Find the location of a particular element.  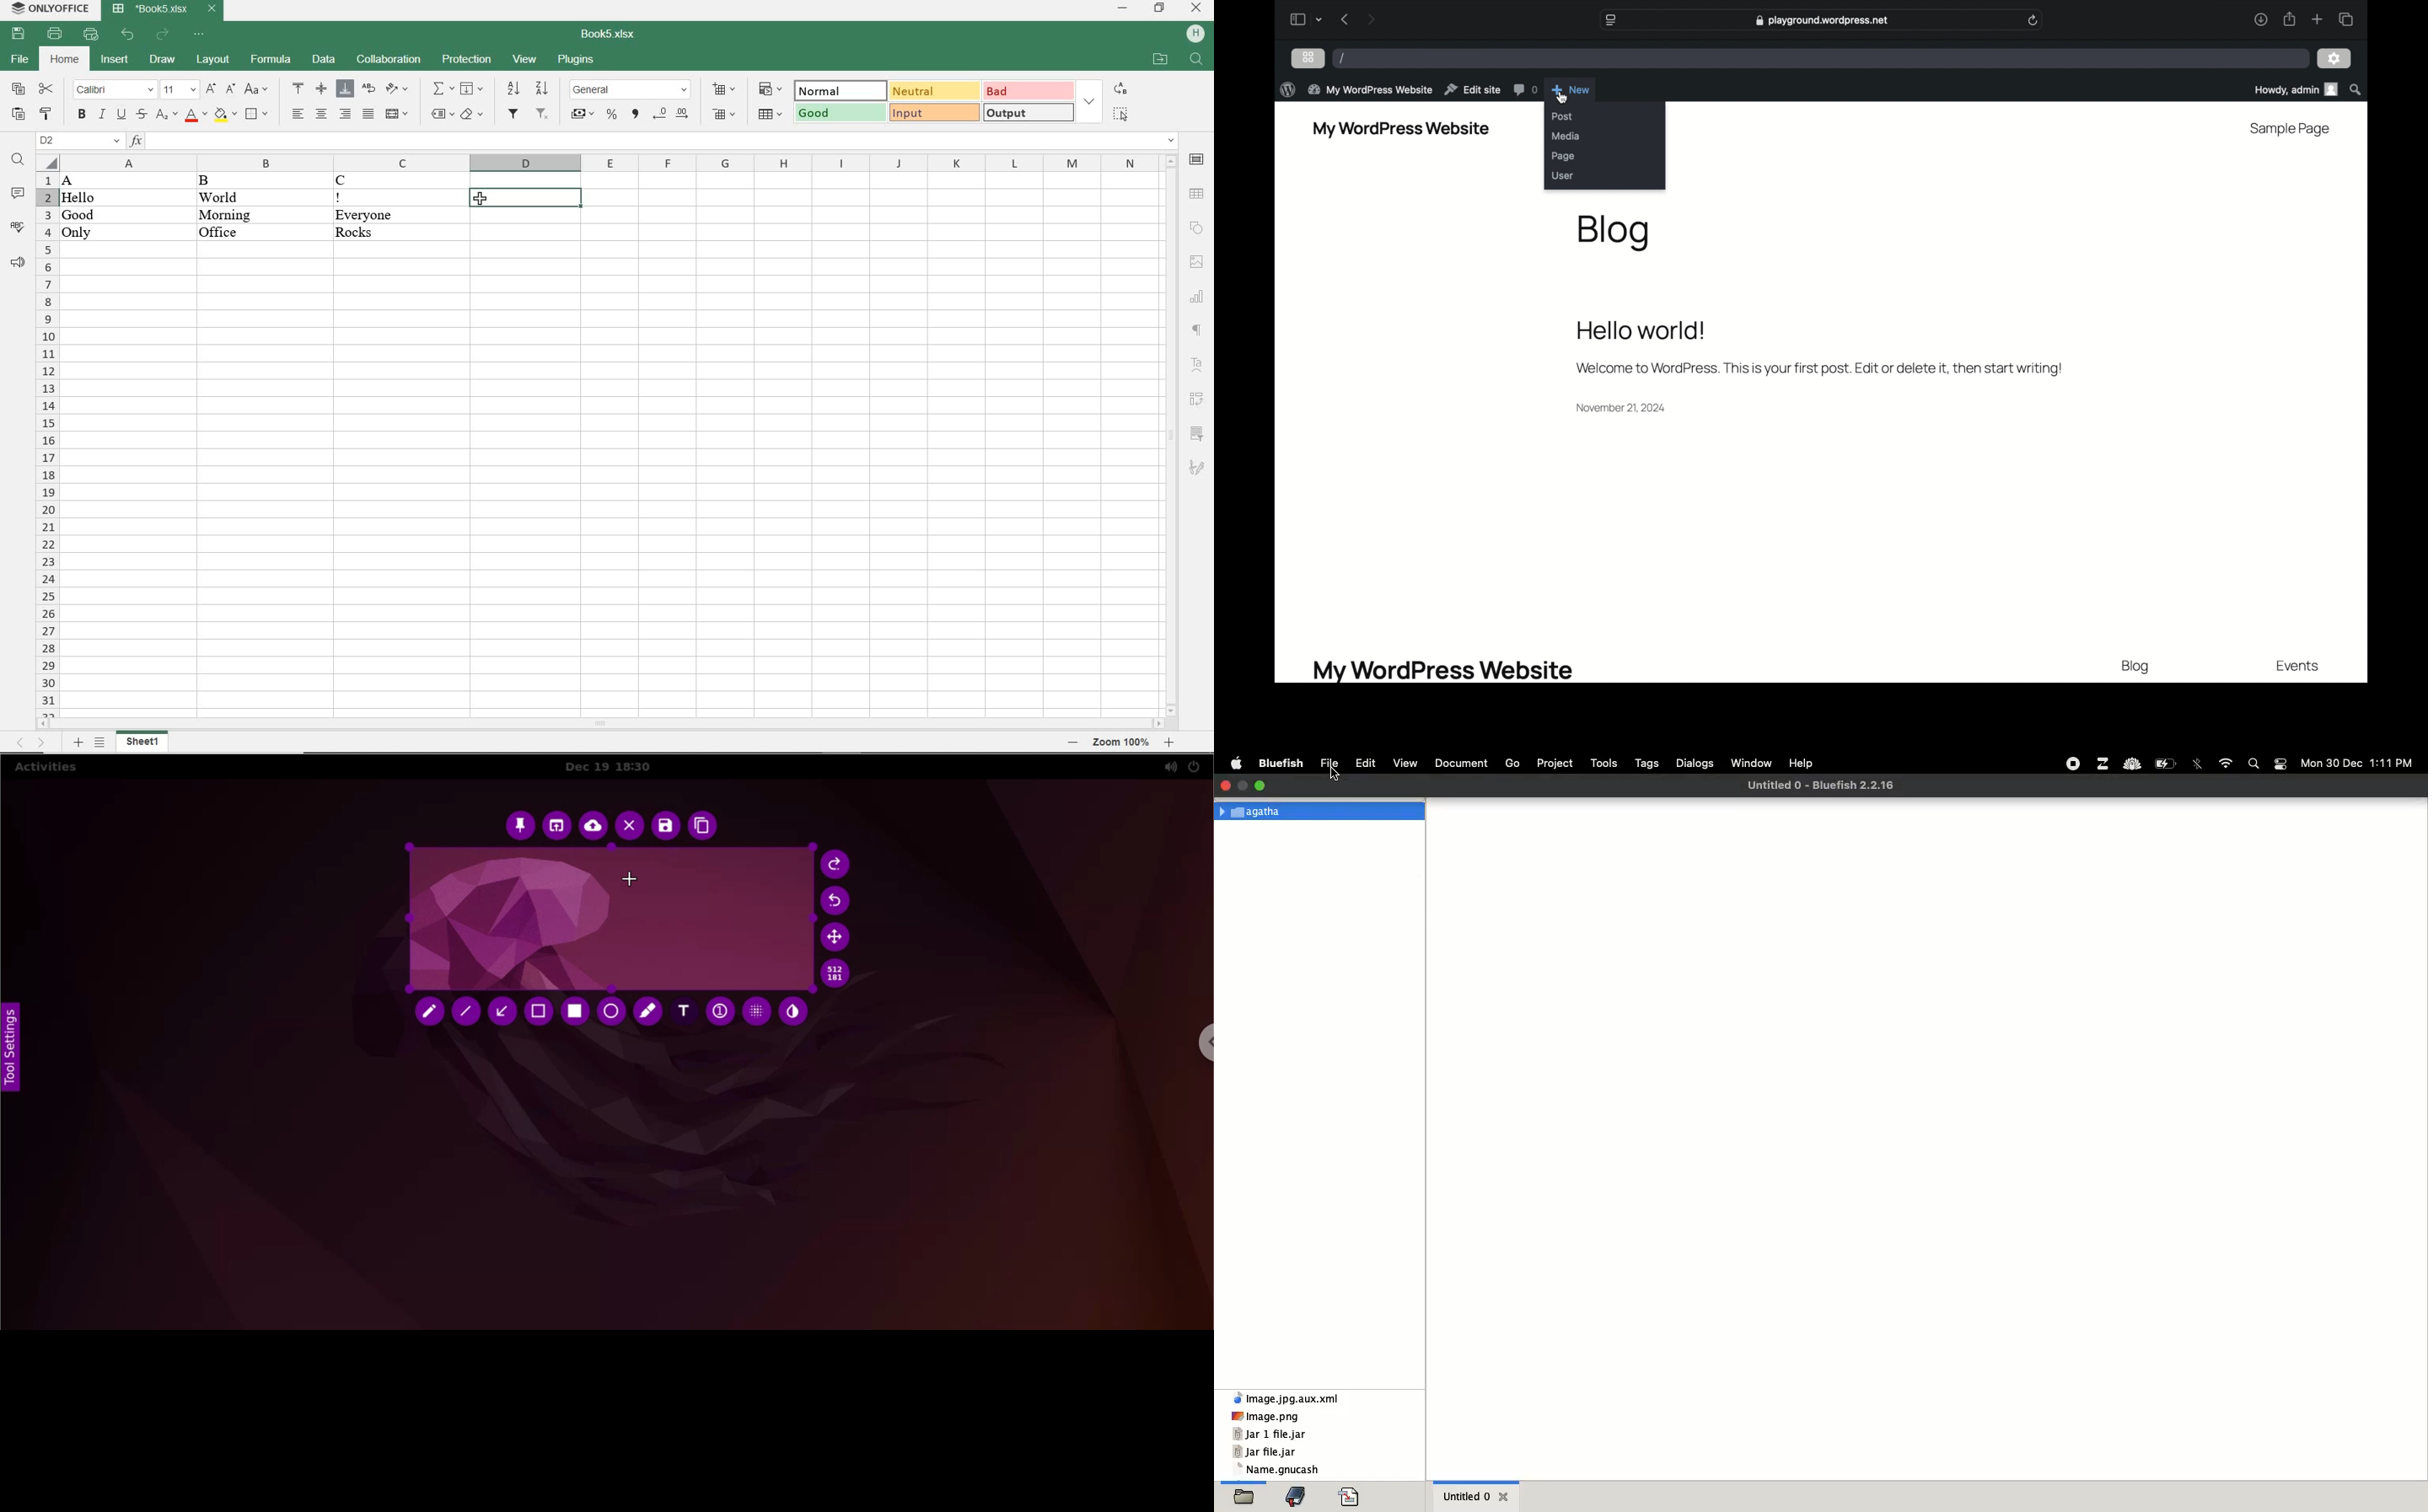

website settings is located at coordinates (1611, 20).